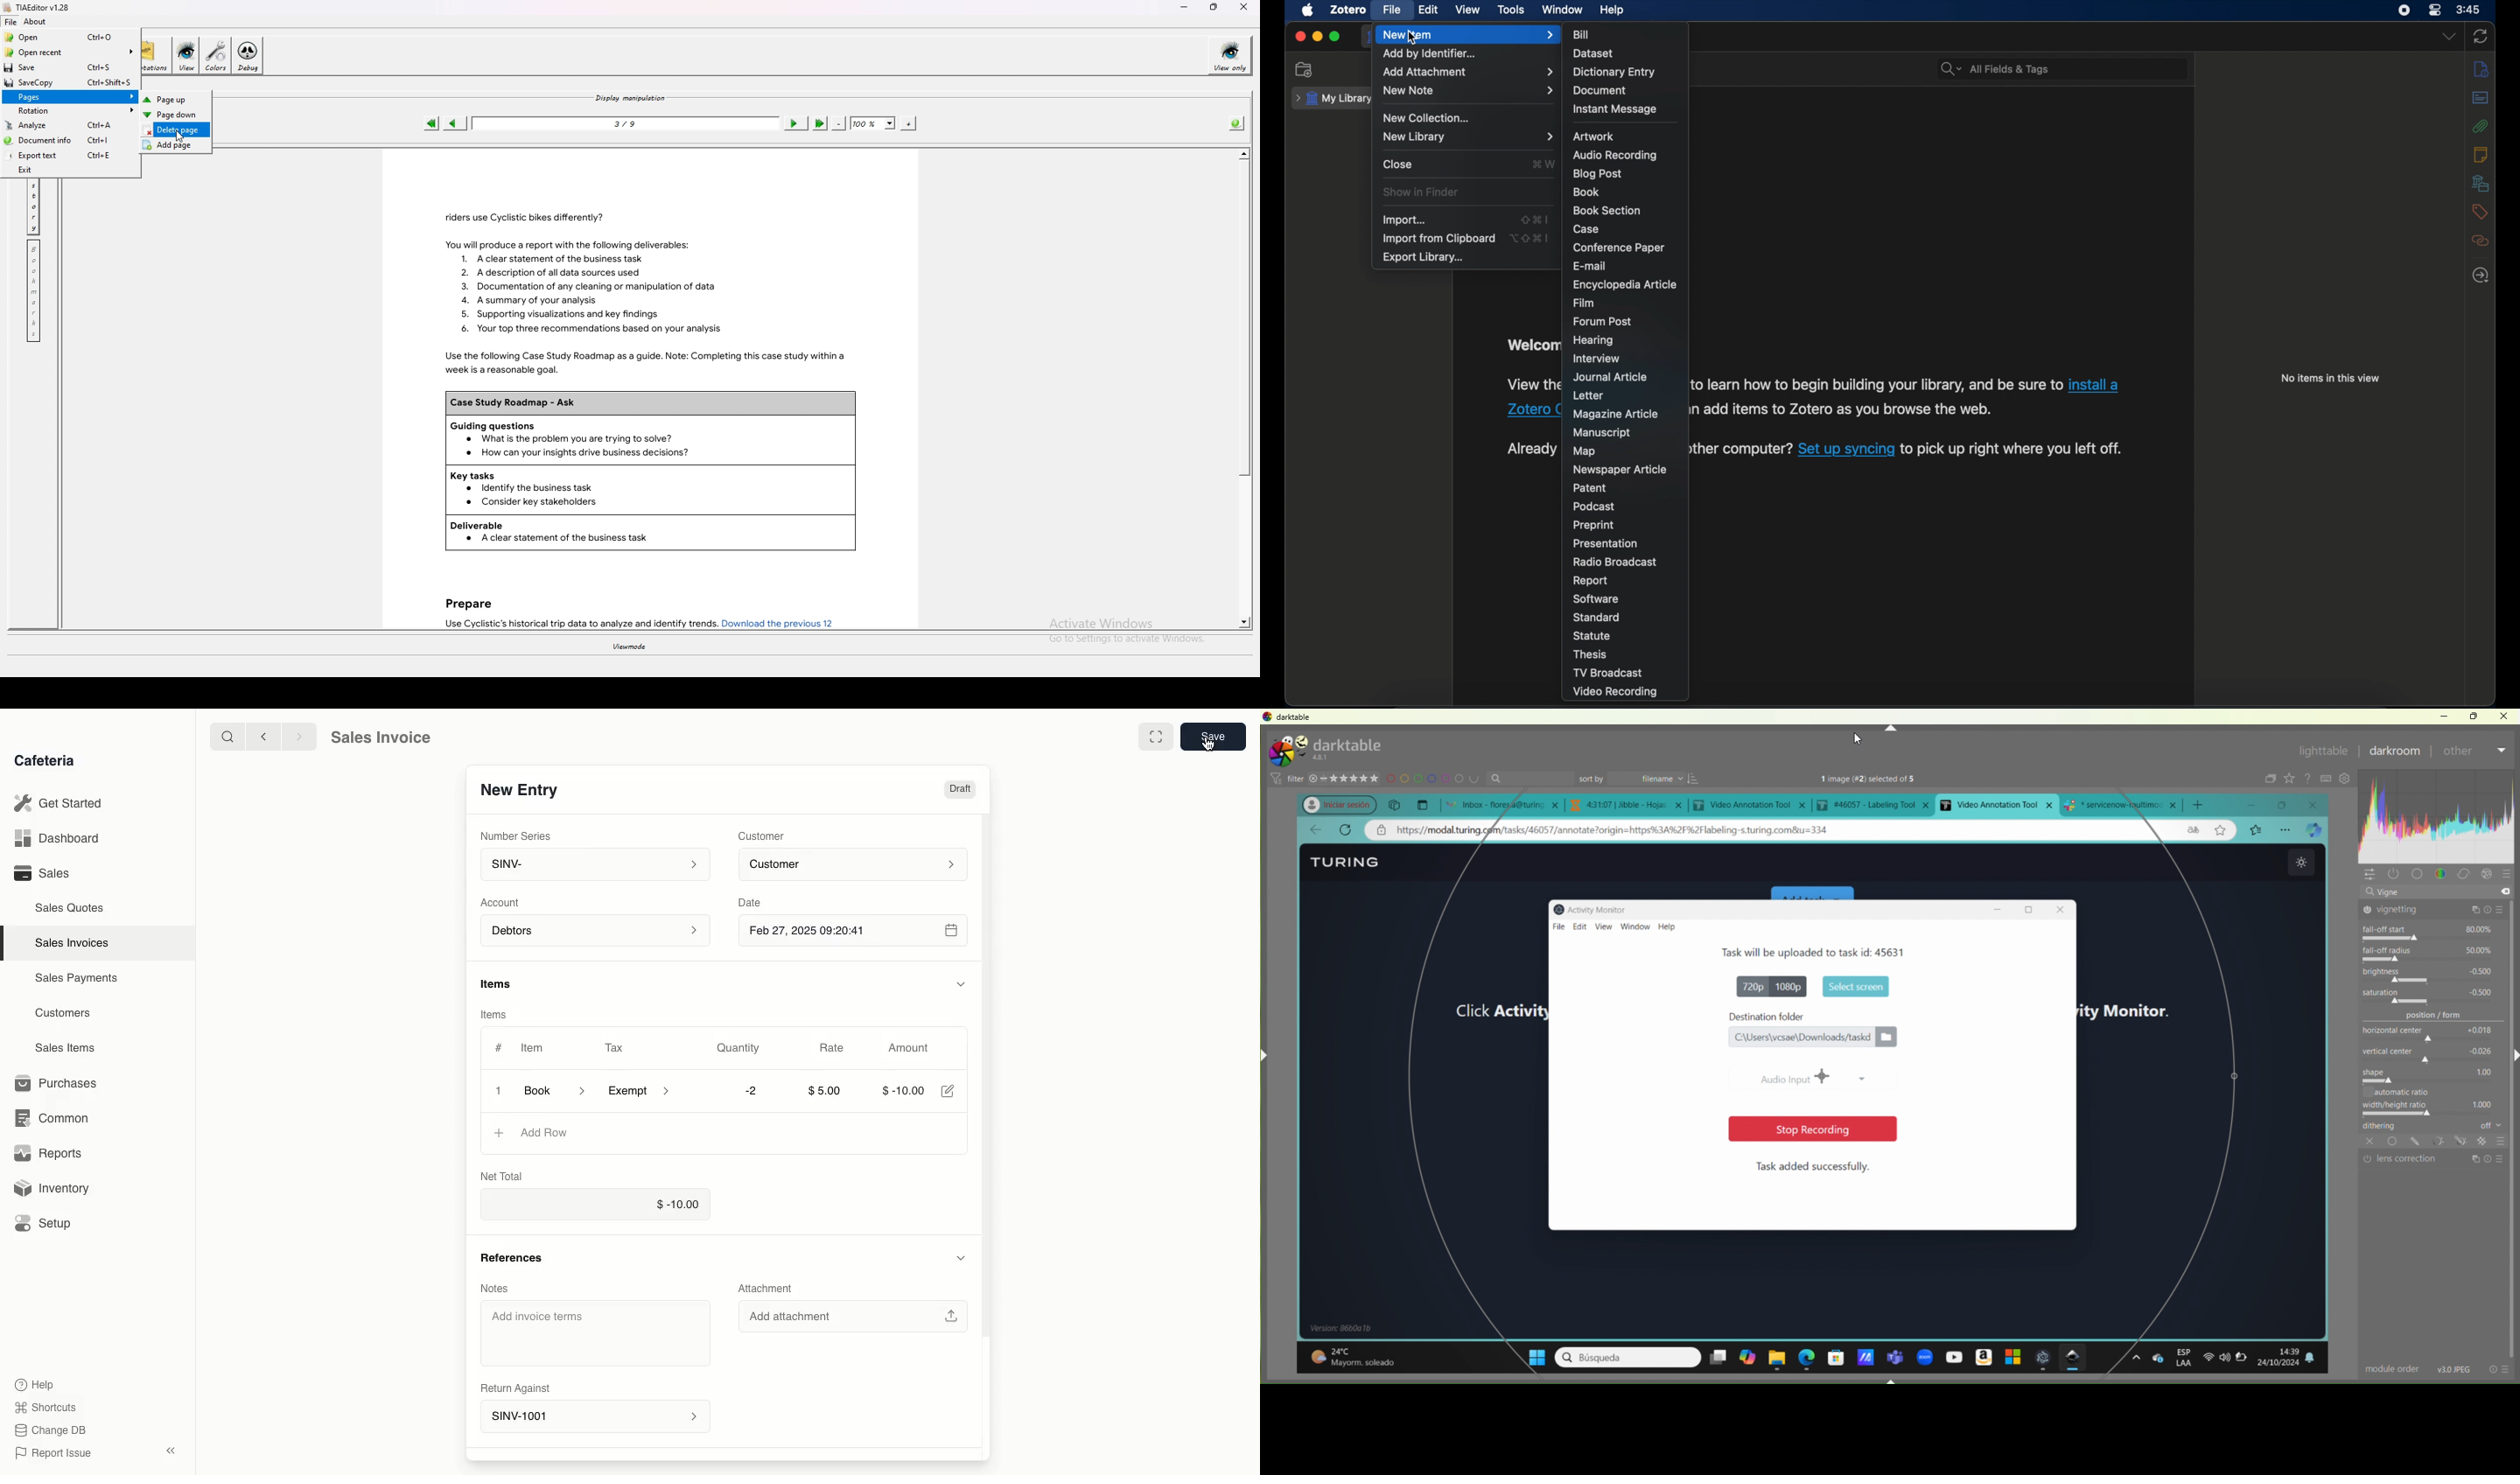 The height and width of the screenshot is (1484, 2520). What do you see at coordinates (508, 1174) in the screenshot?
I see `Net Total` at bounding box center [508, 1174].